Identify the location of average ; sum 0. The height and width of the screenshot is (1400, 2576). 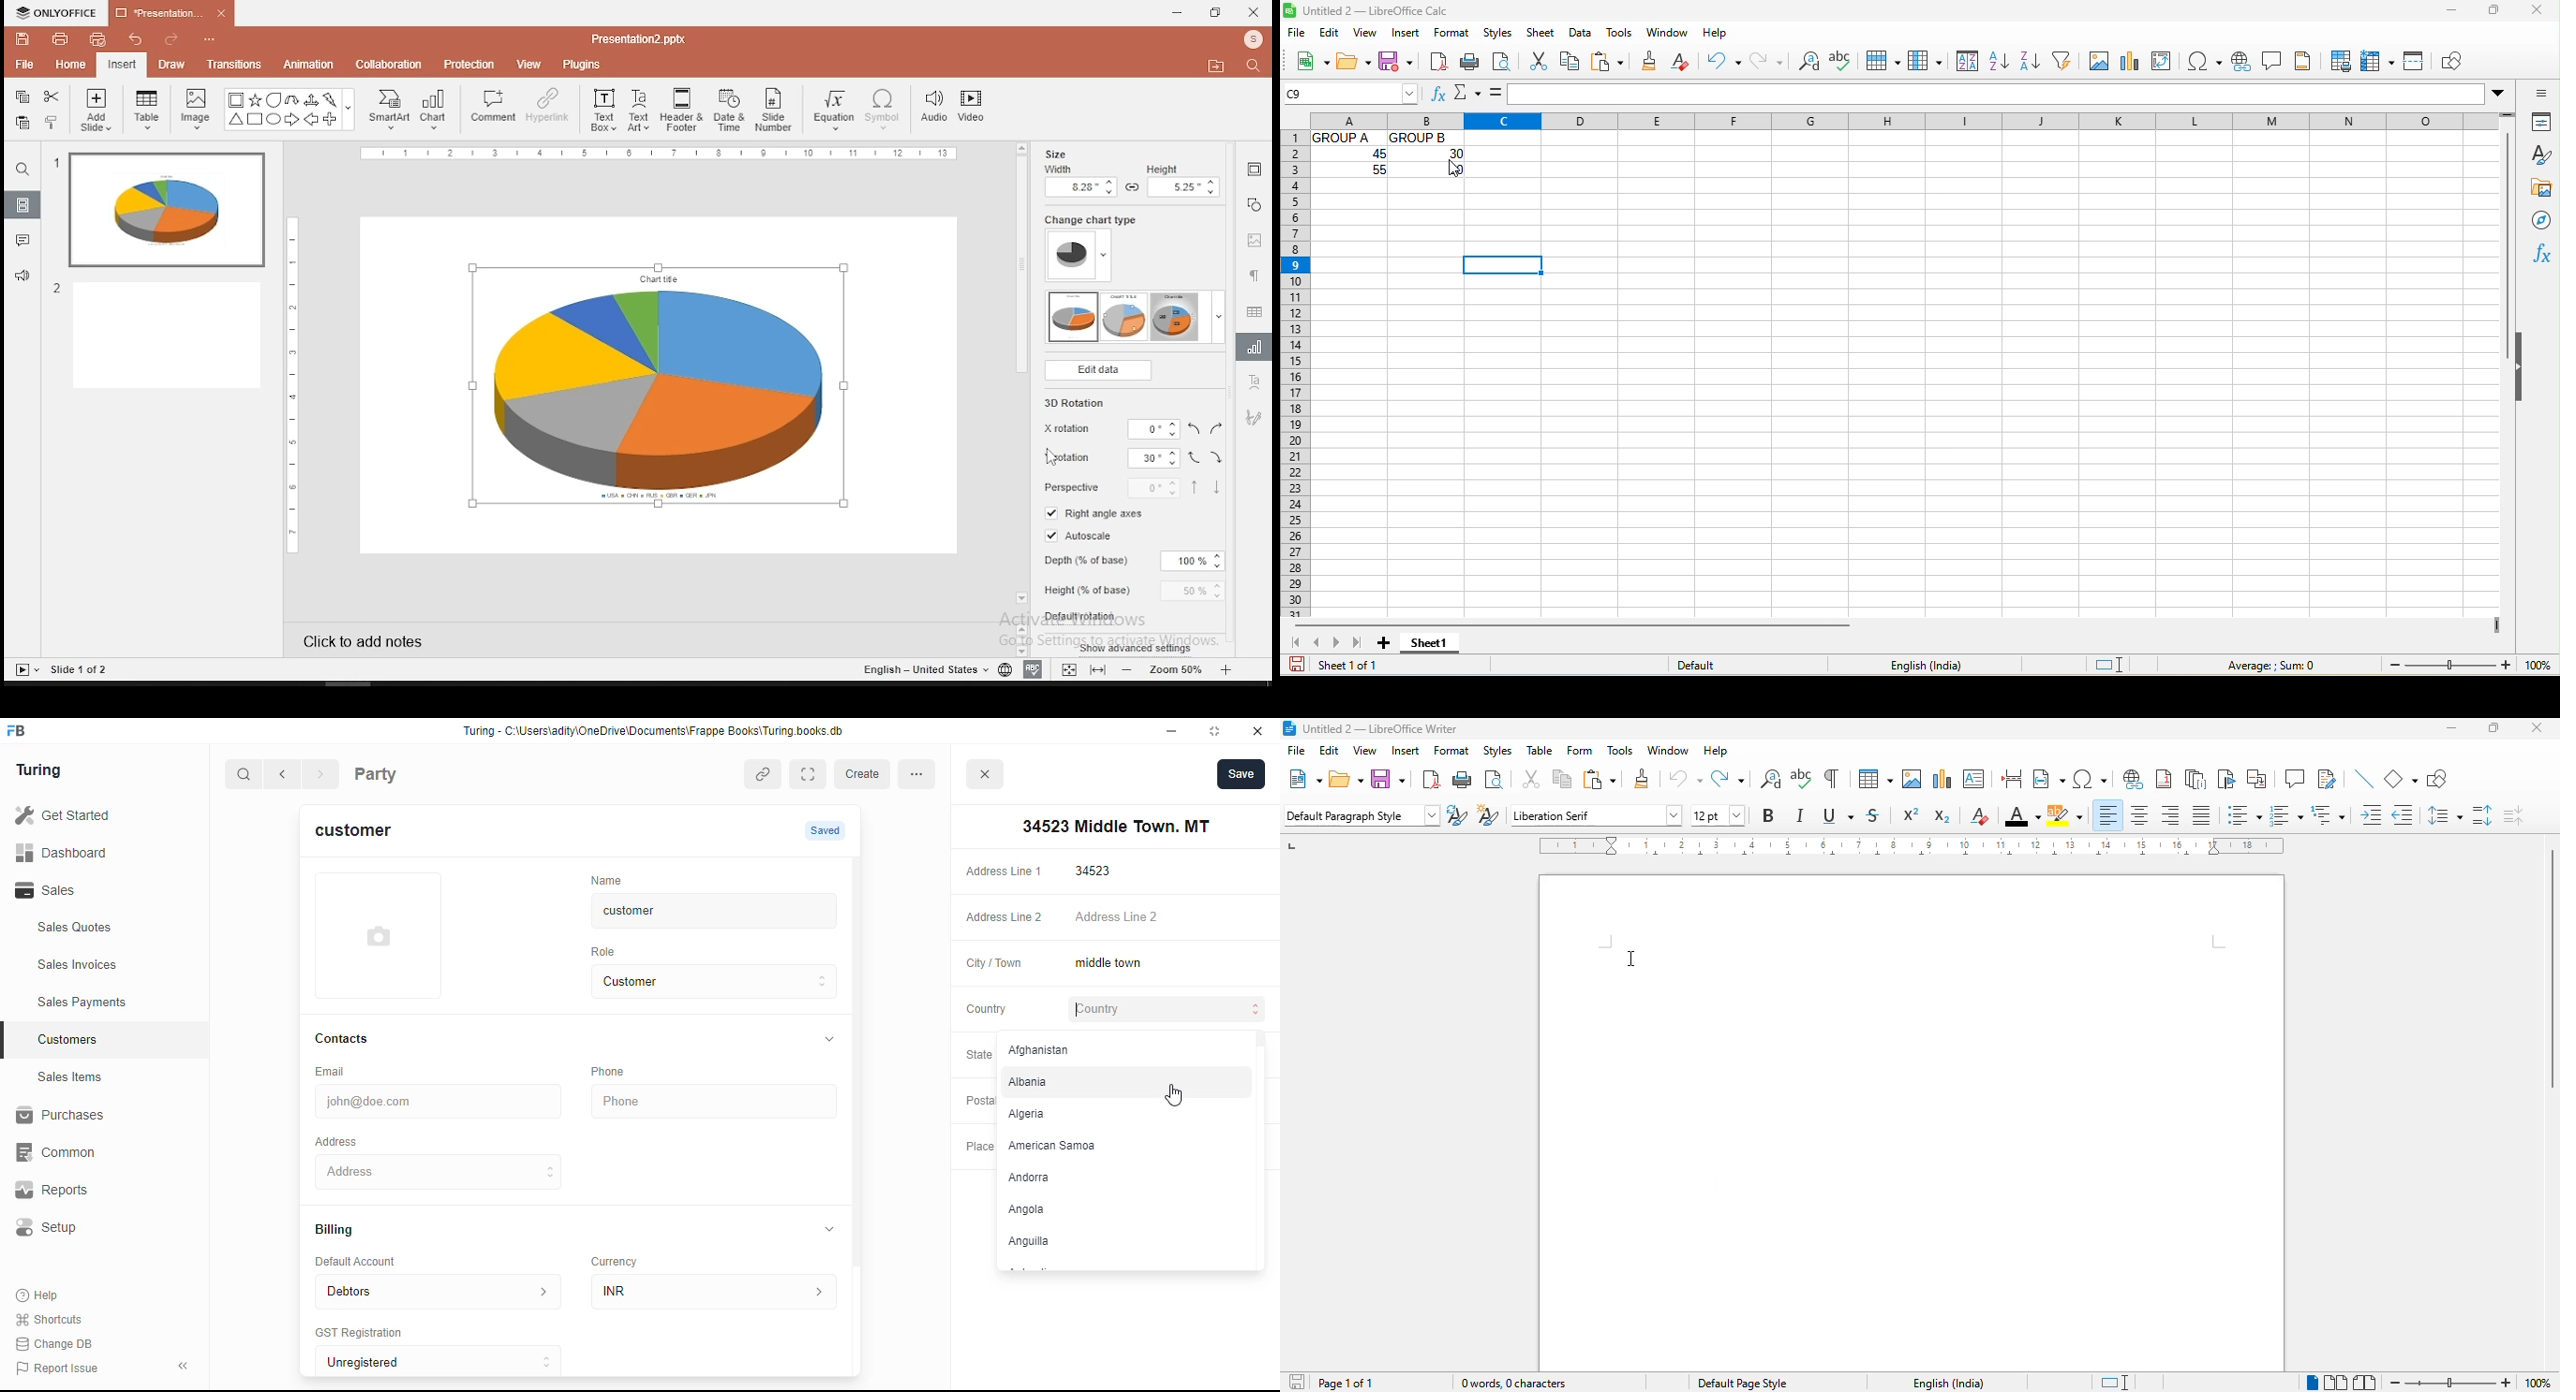
(2258, 666).